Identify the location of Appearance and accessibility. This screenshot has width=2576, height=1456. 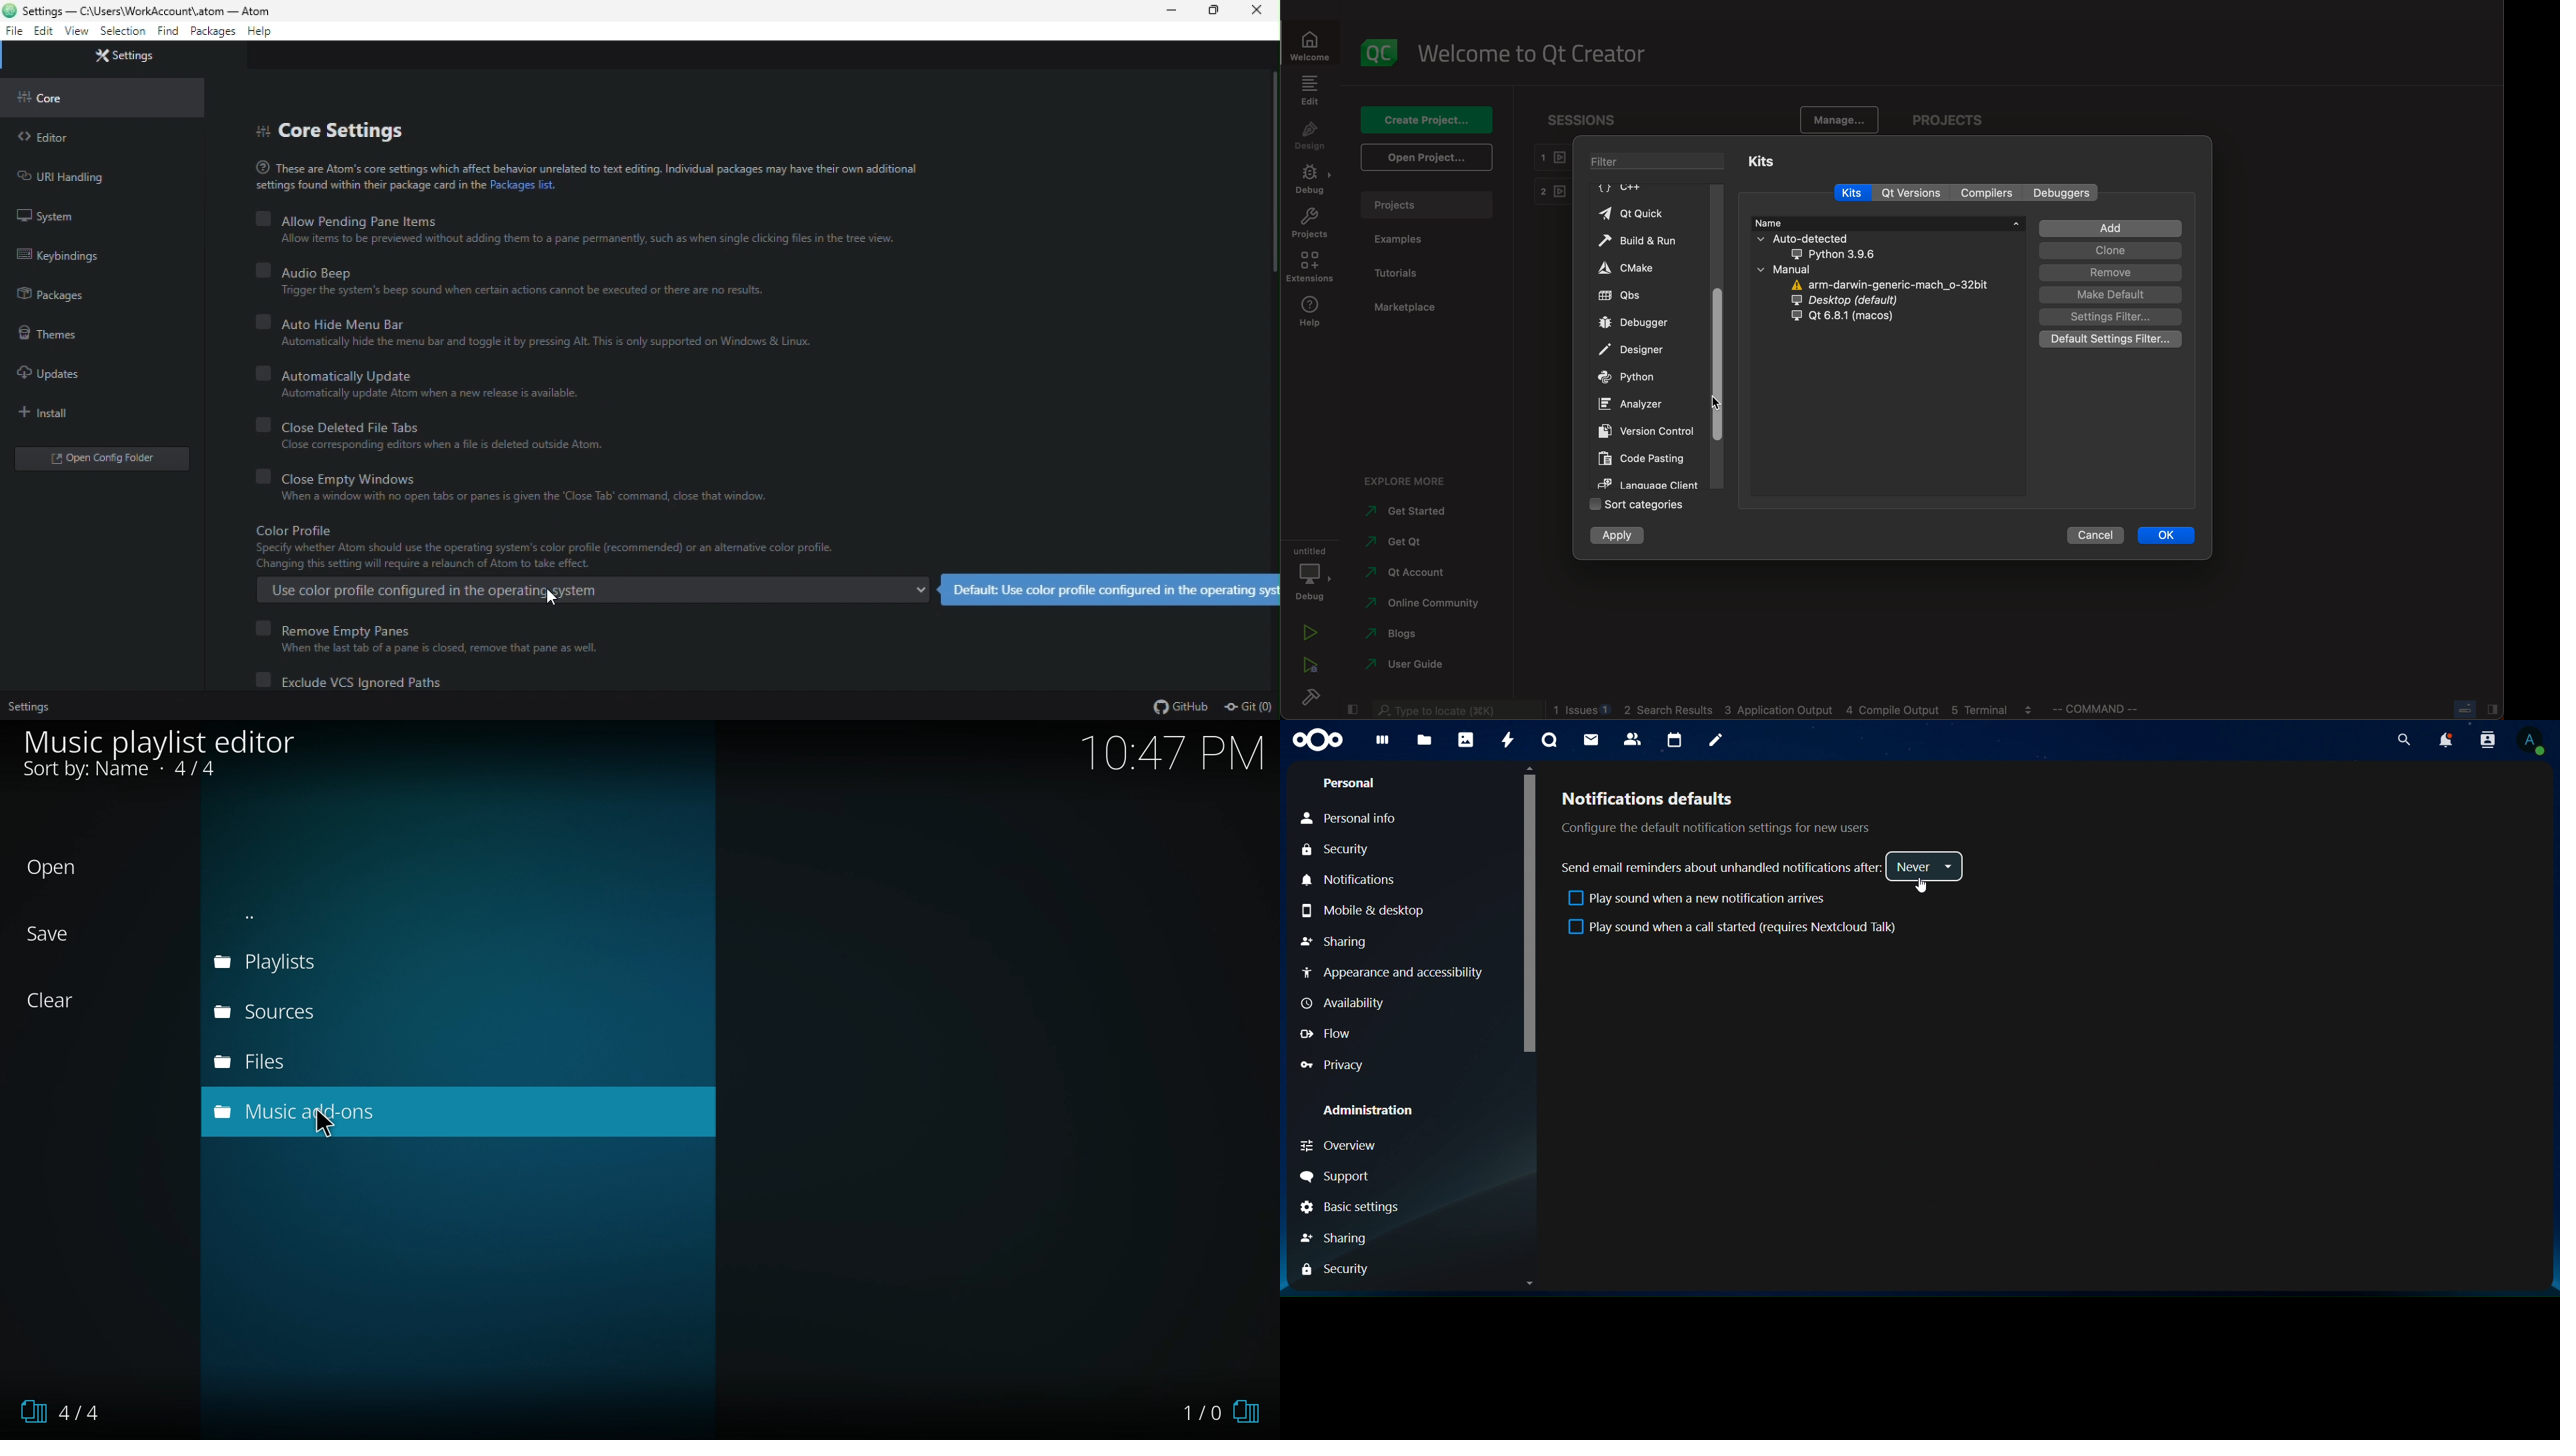
(1400, 976).